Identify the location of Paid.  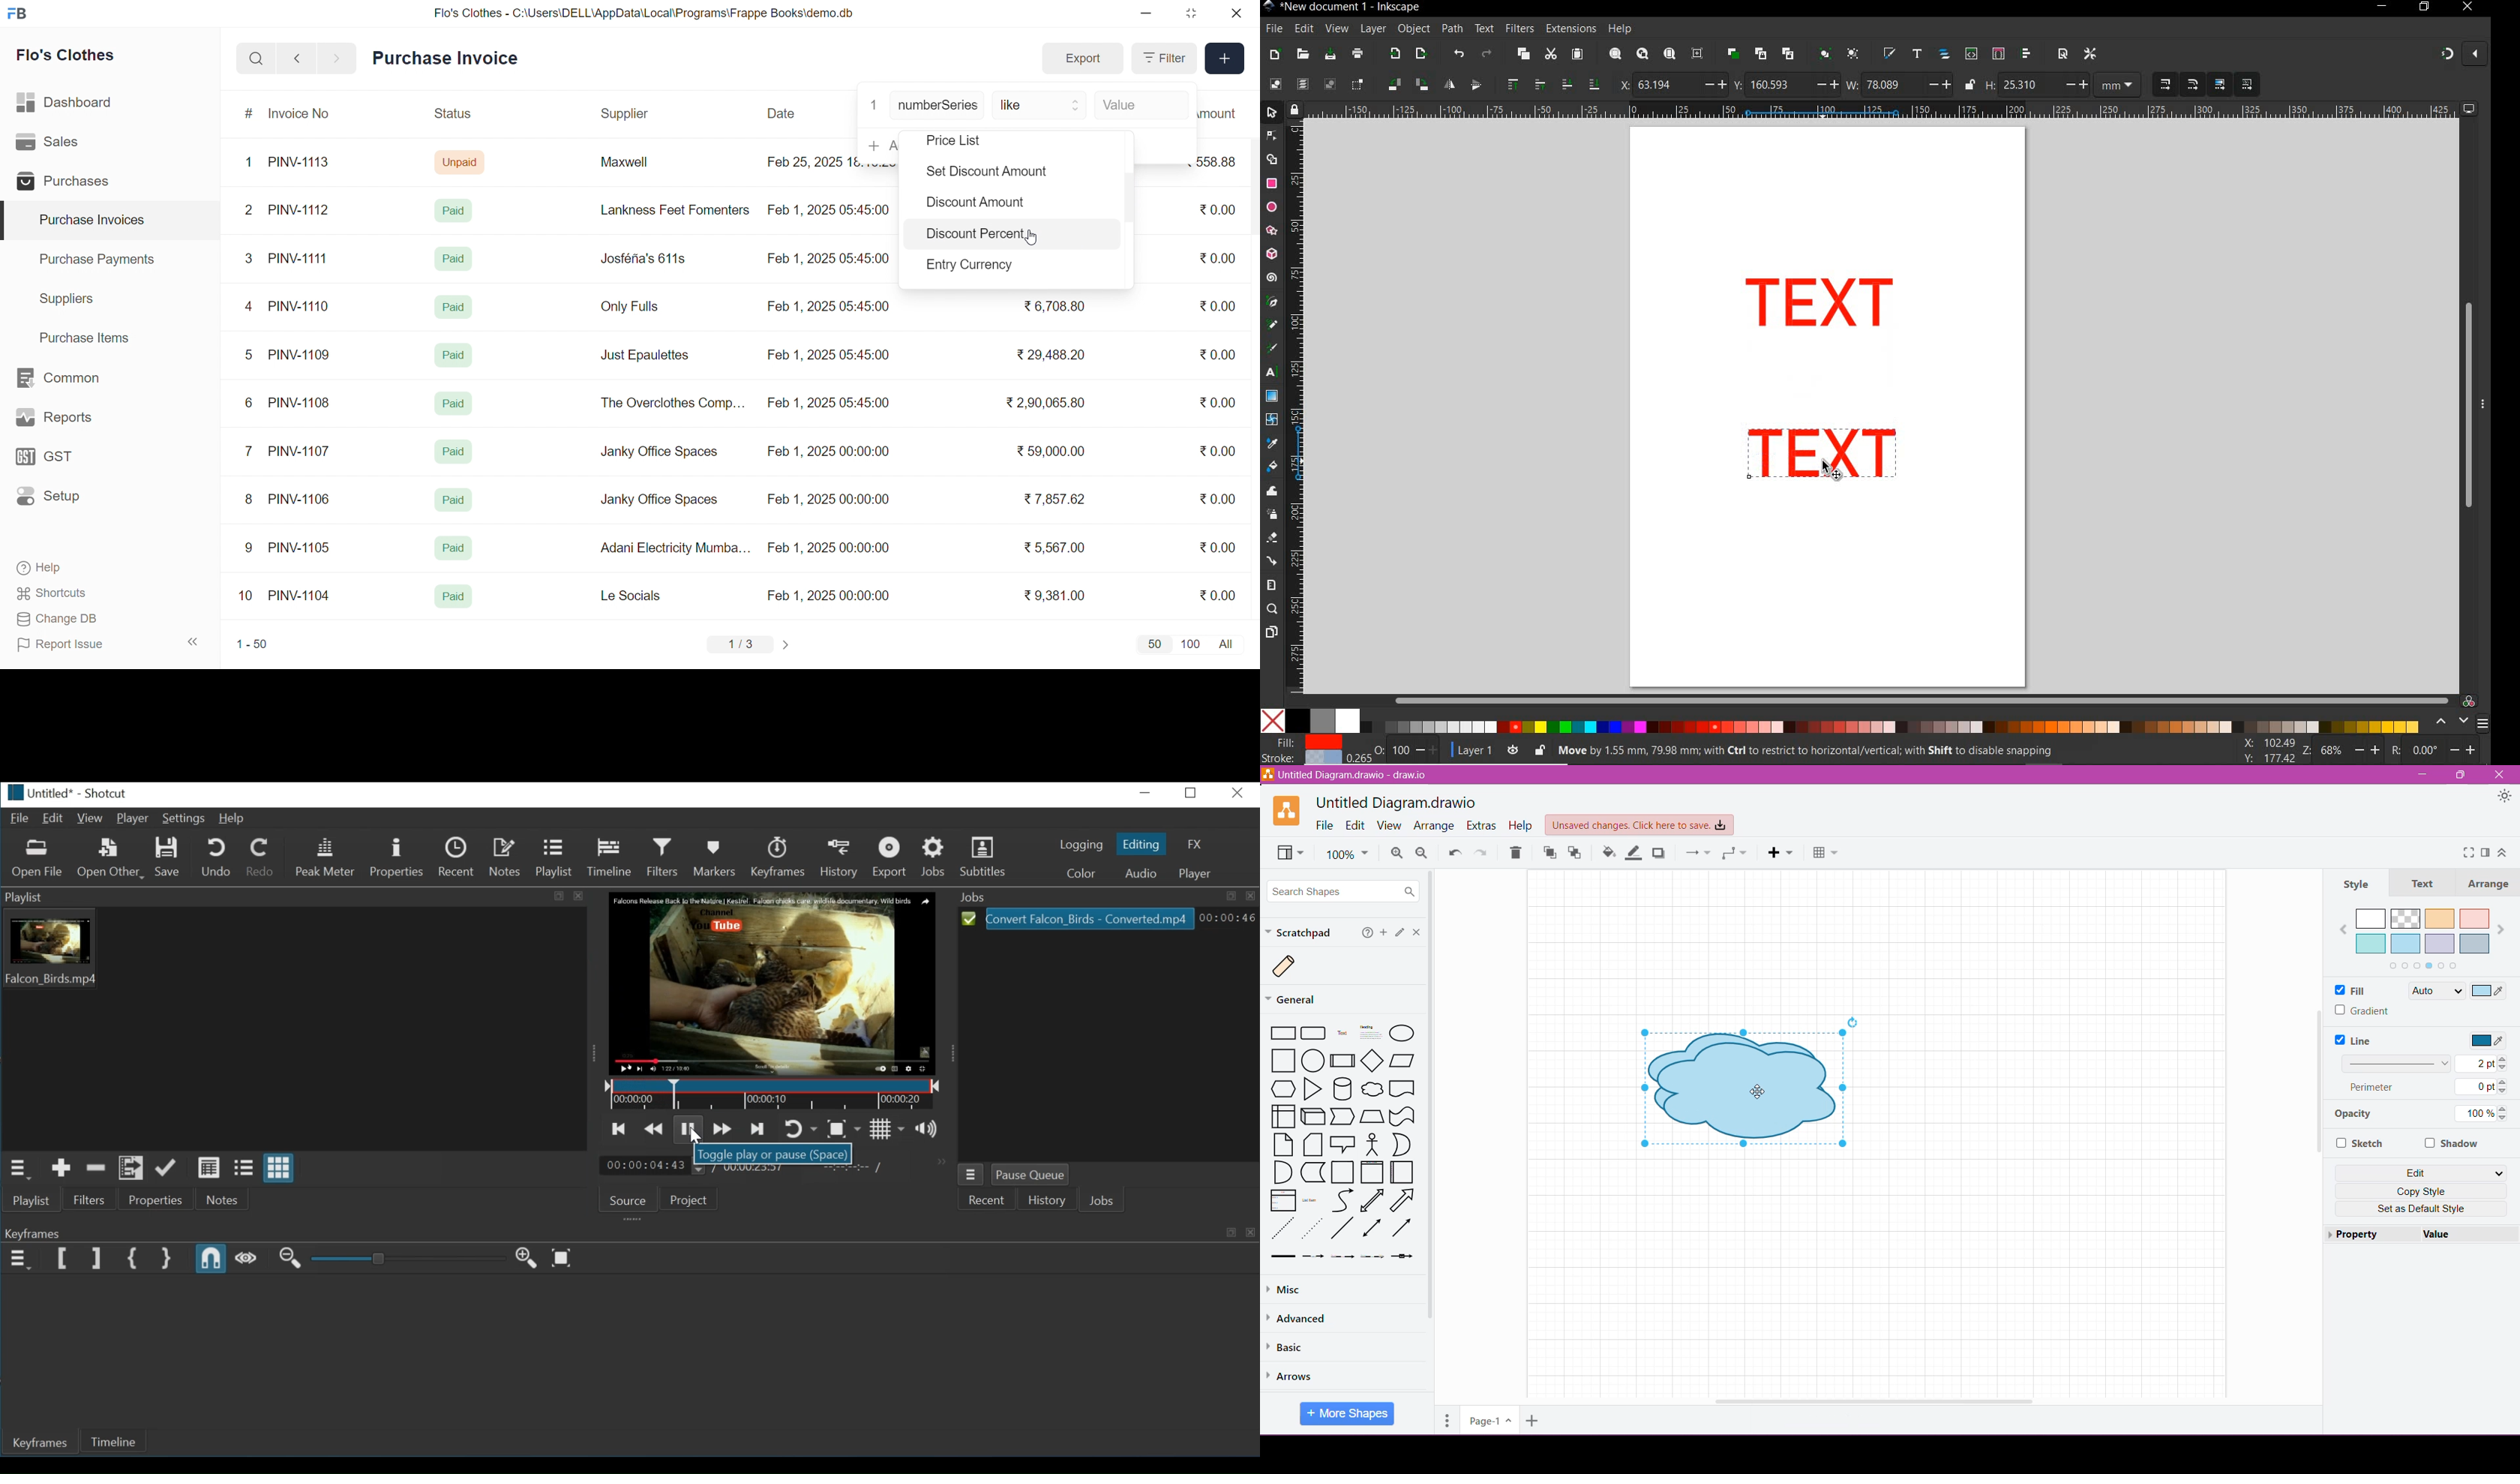
(454, 500).